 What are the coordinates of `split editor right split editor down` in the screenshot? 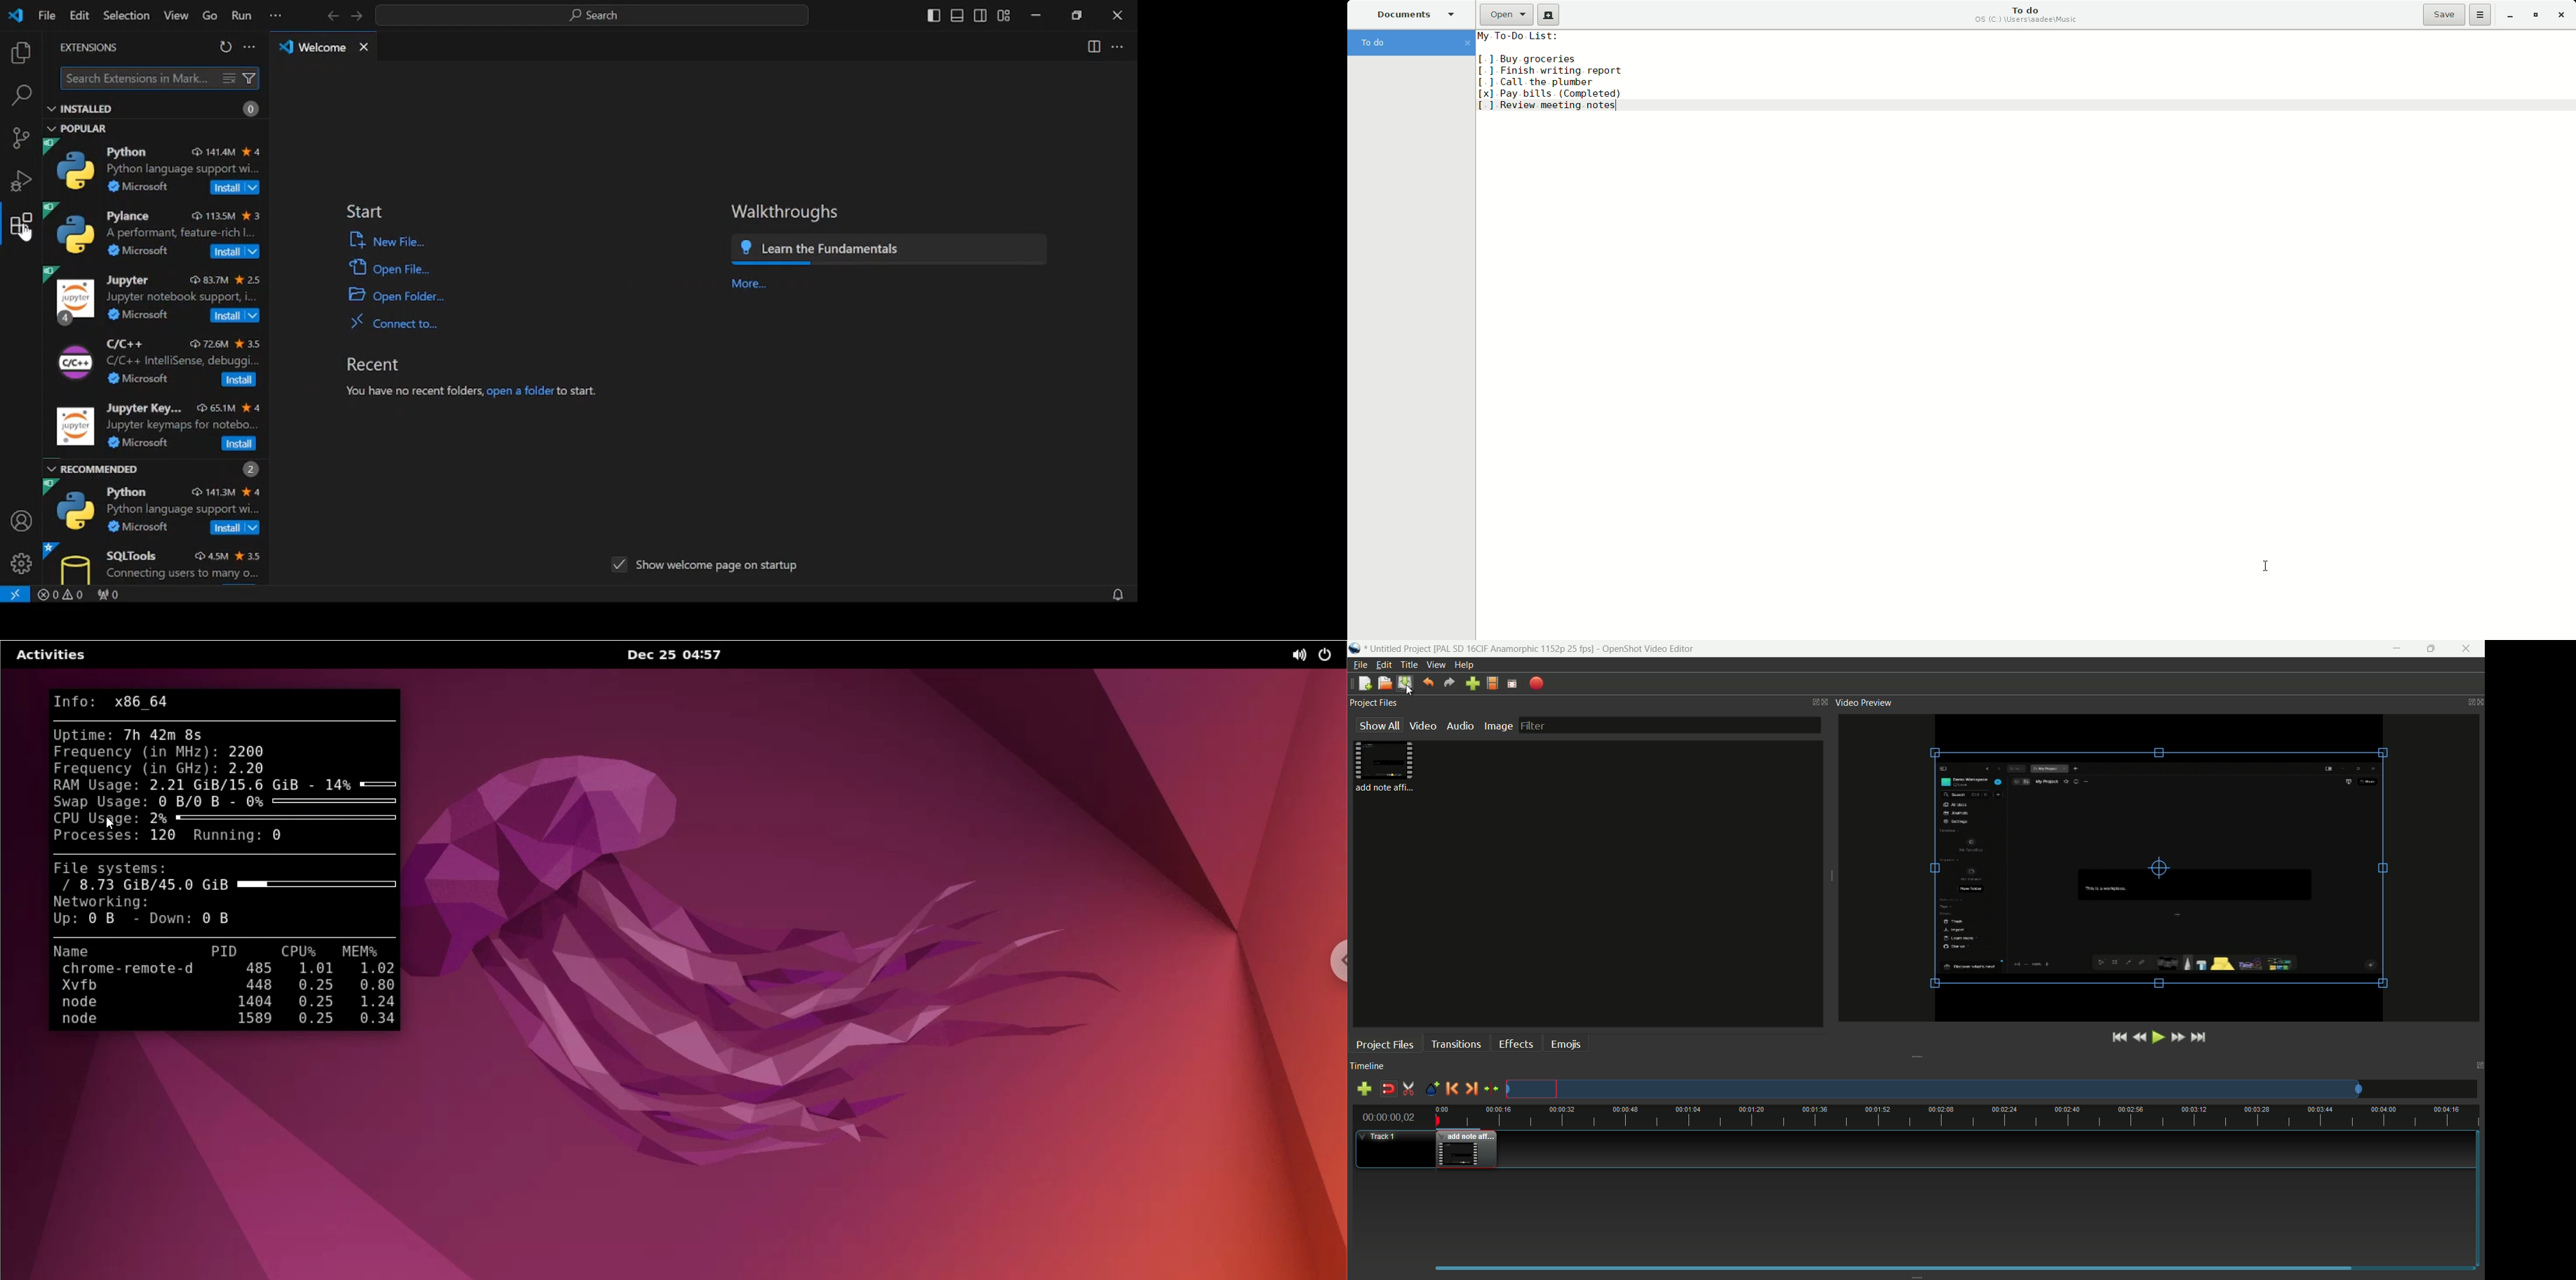 It's located at (1093, 47).